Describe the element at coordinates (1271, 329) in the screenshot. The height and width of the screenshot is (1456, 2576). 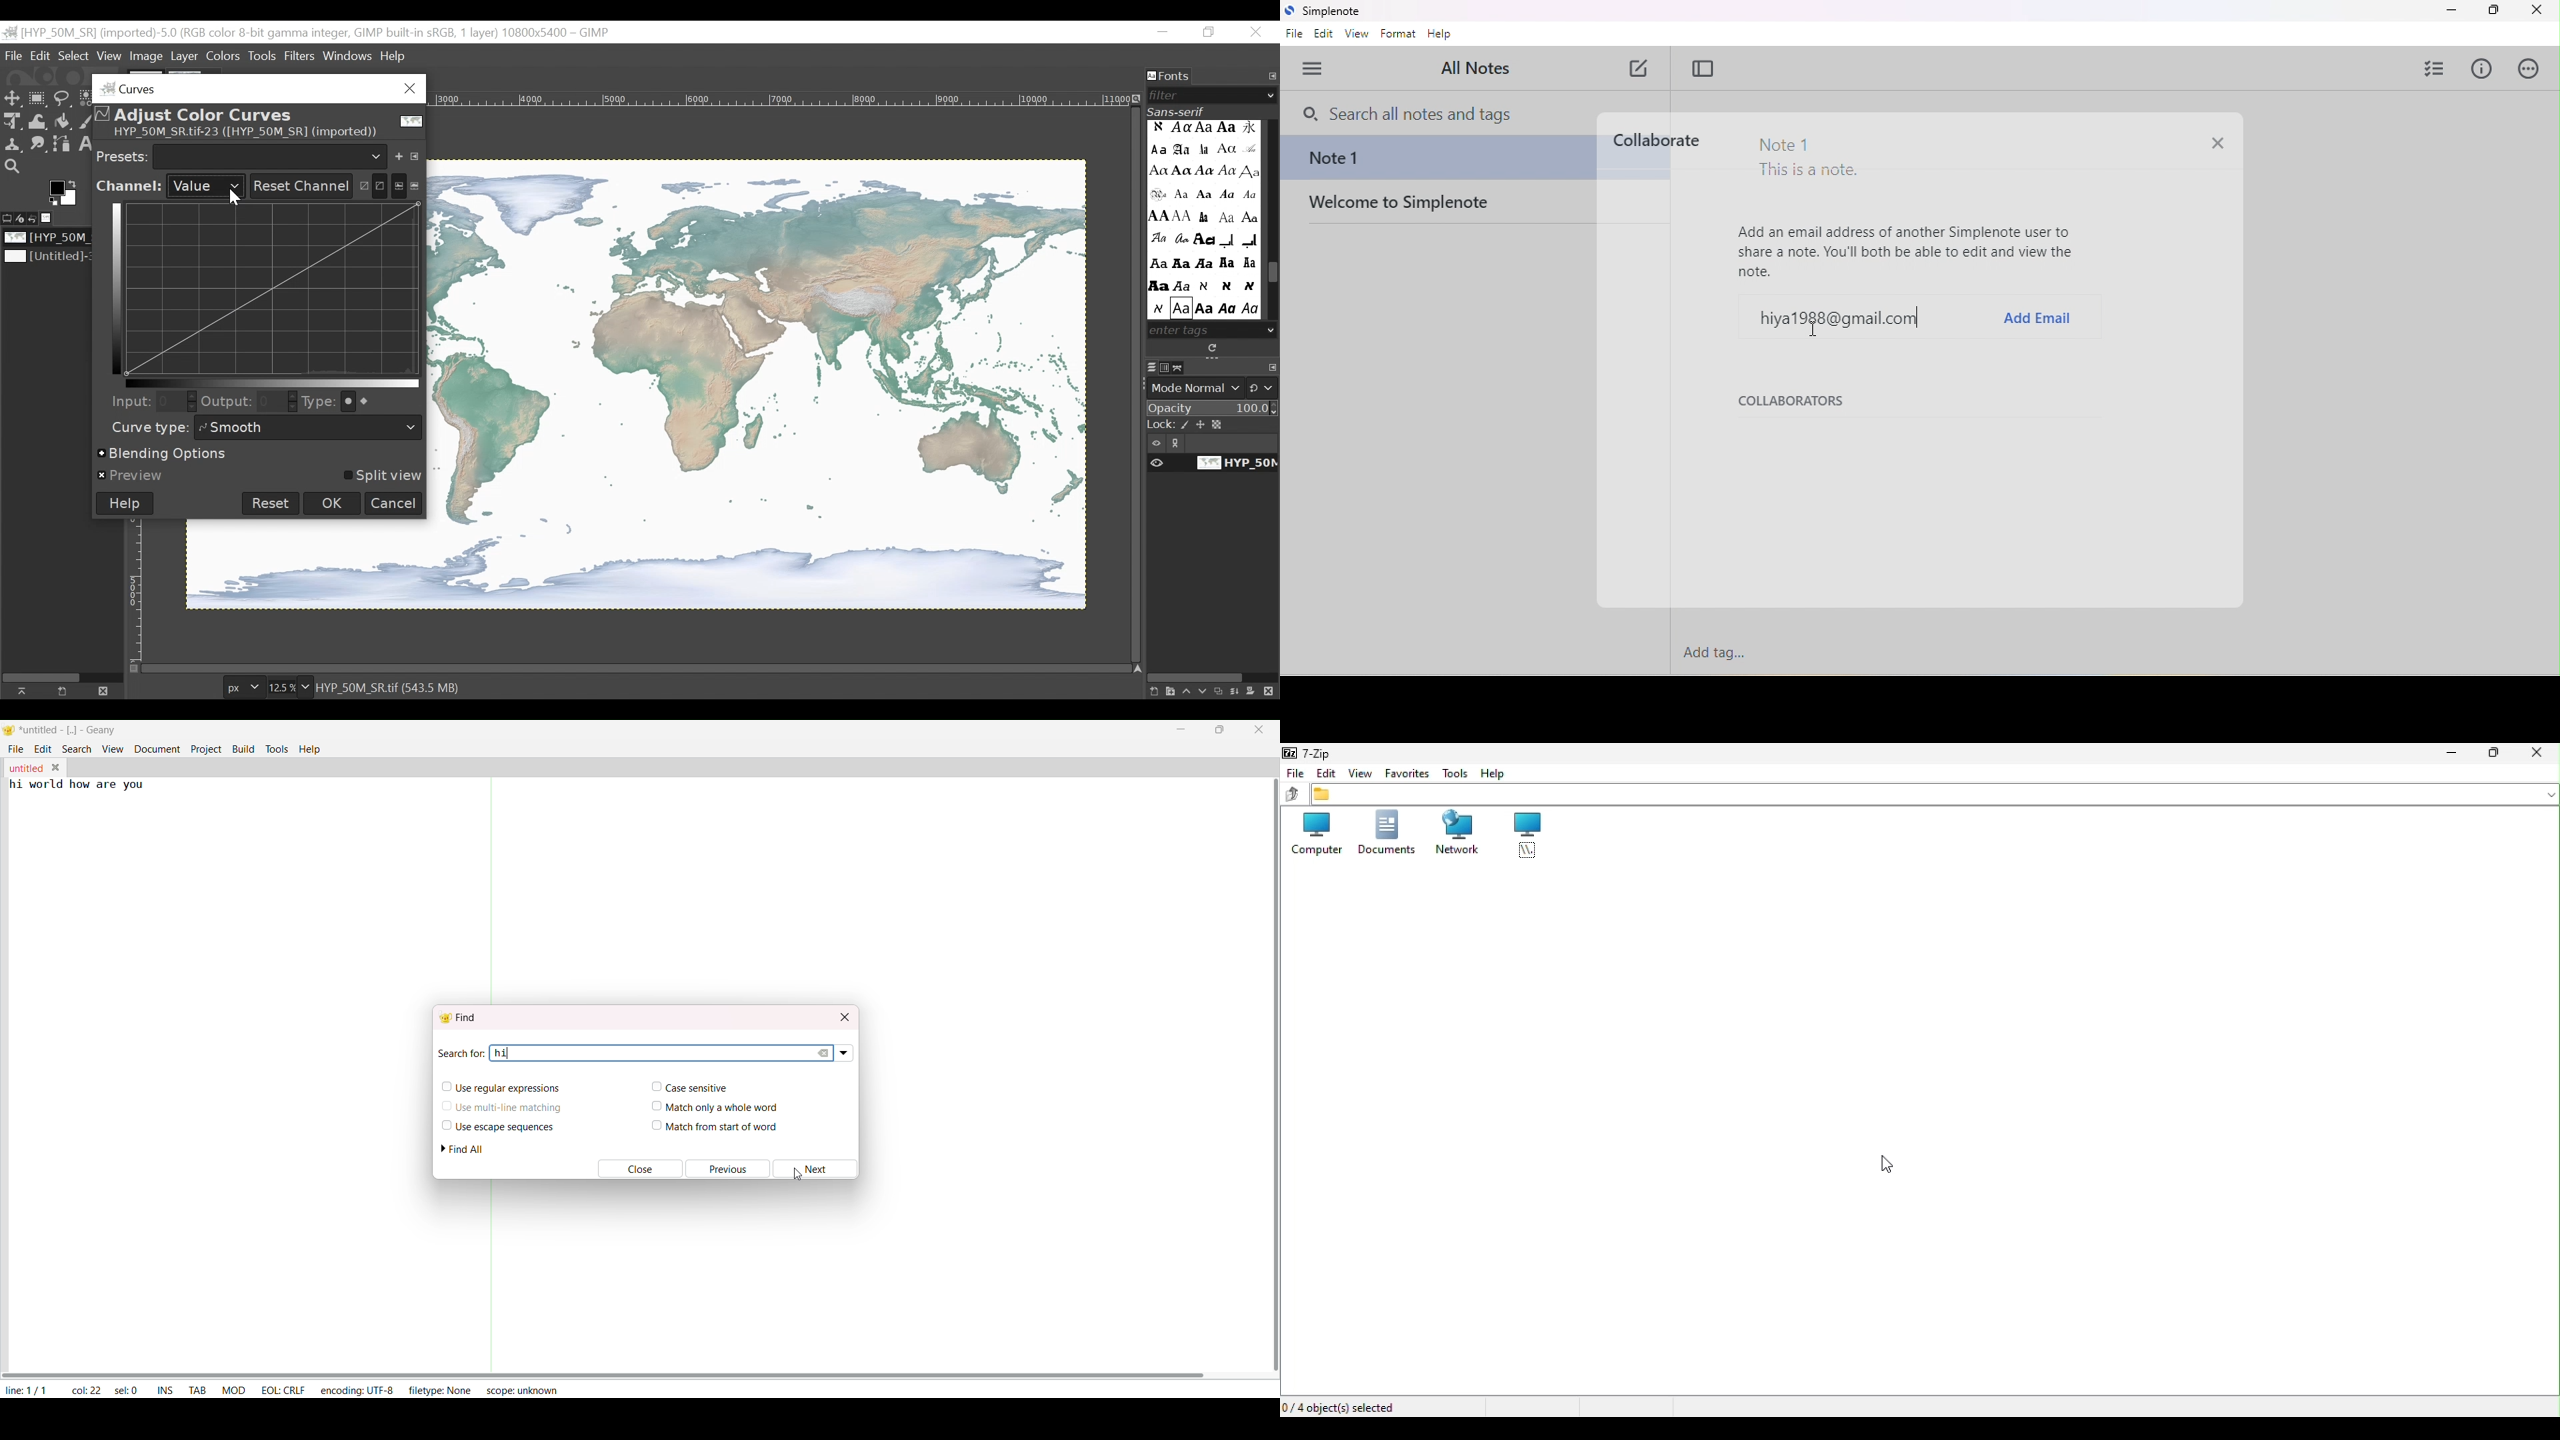
I see `Scroll down` at that location.